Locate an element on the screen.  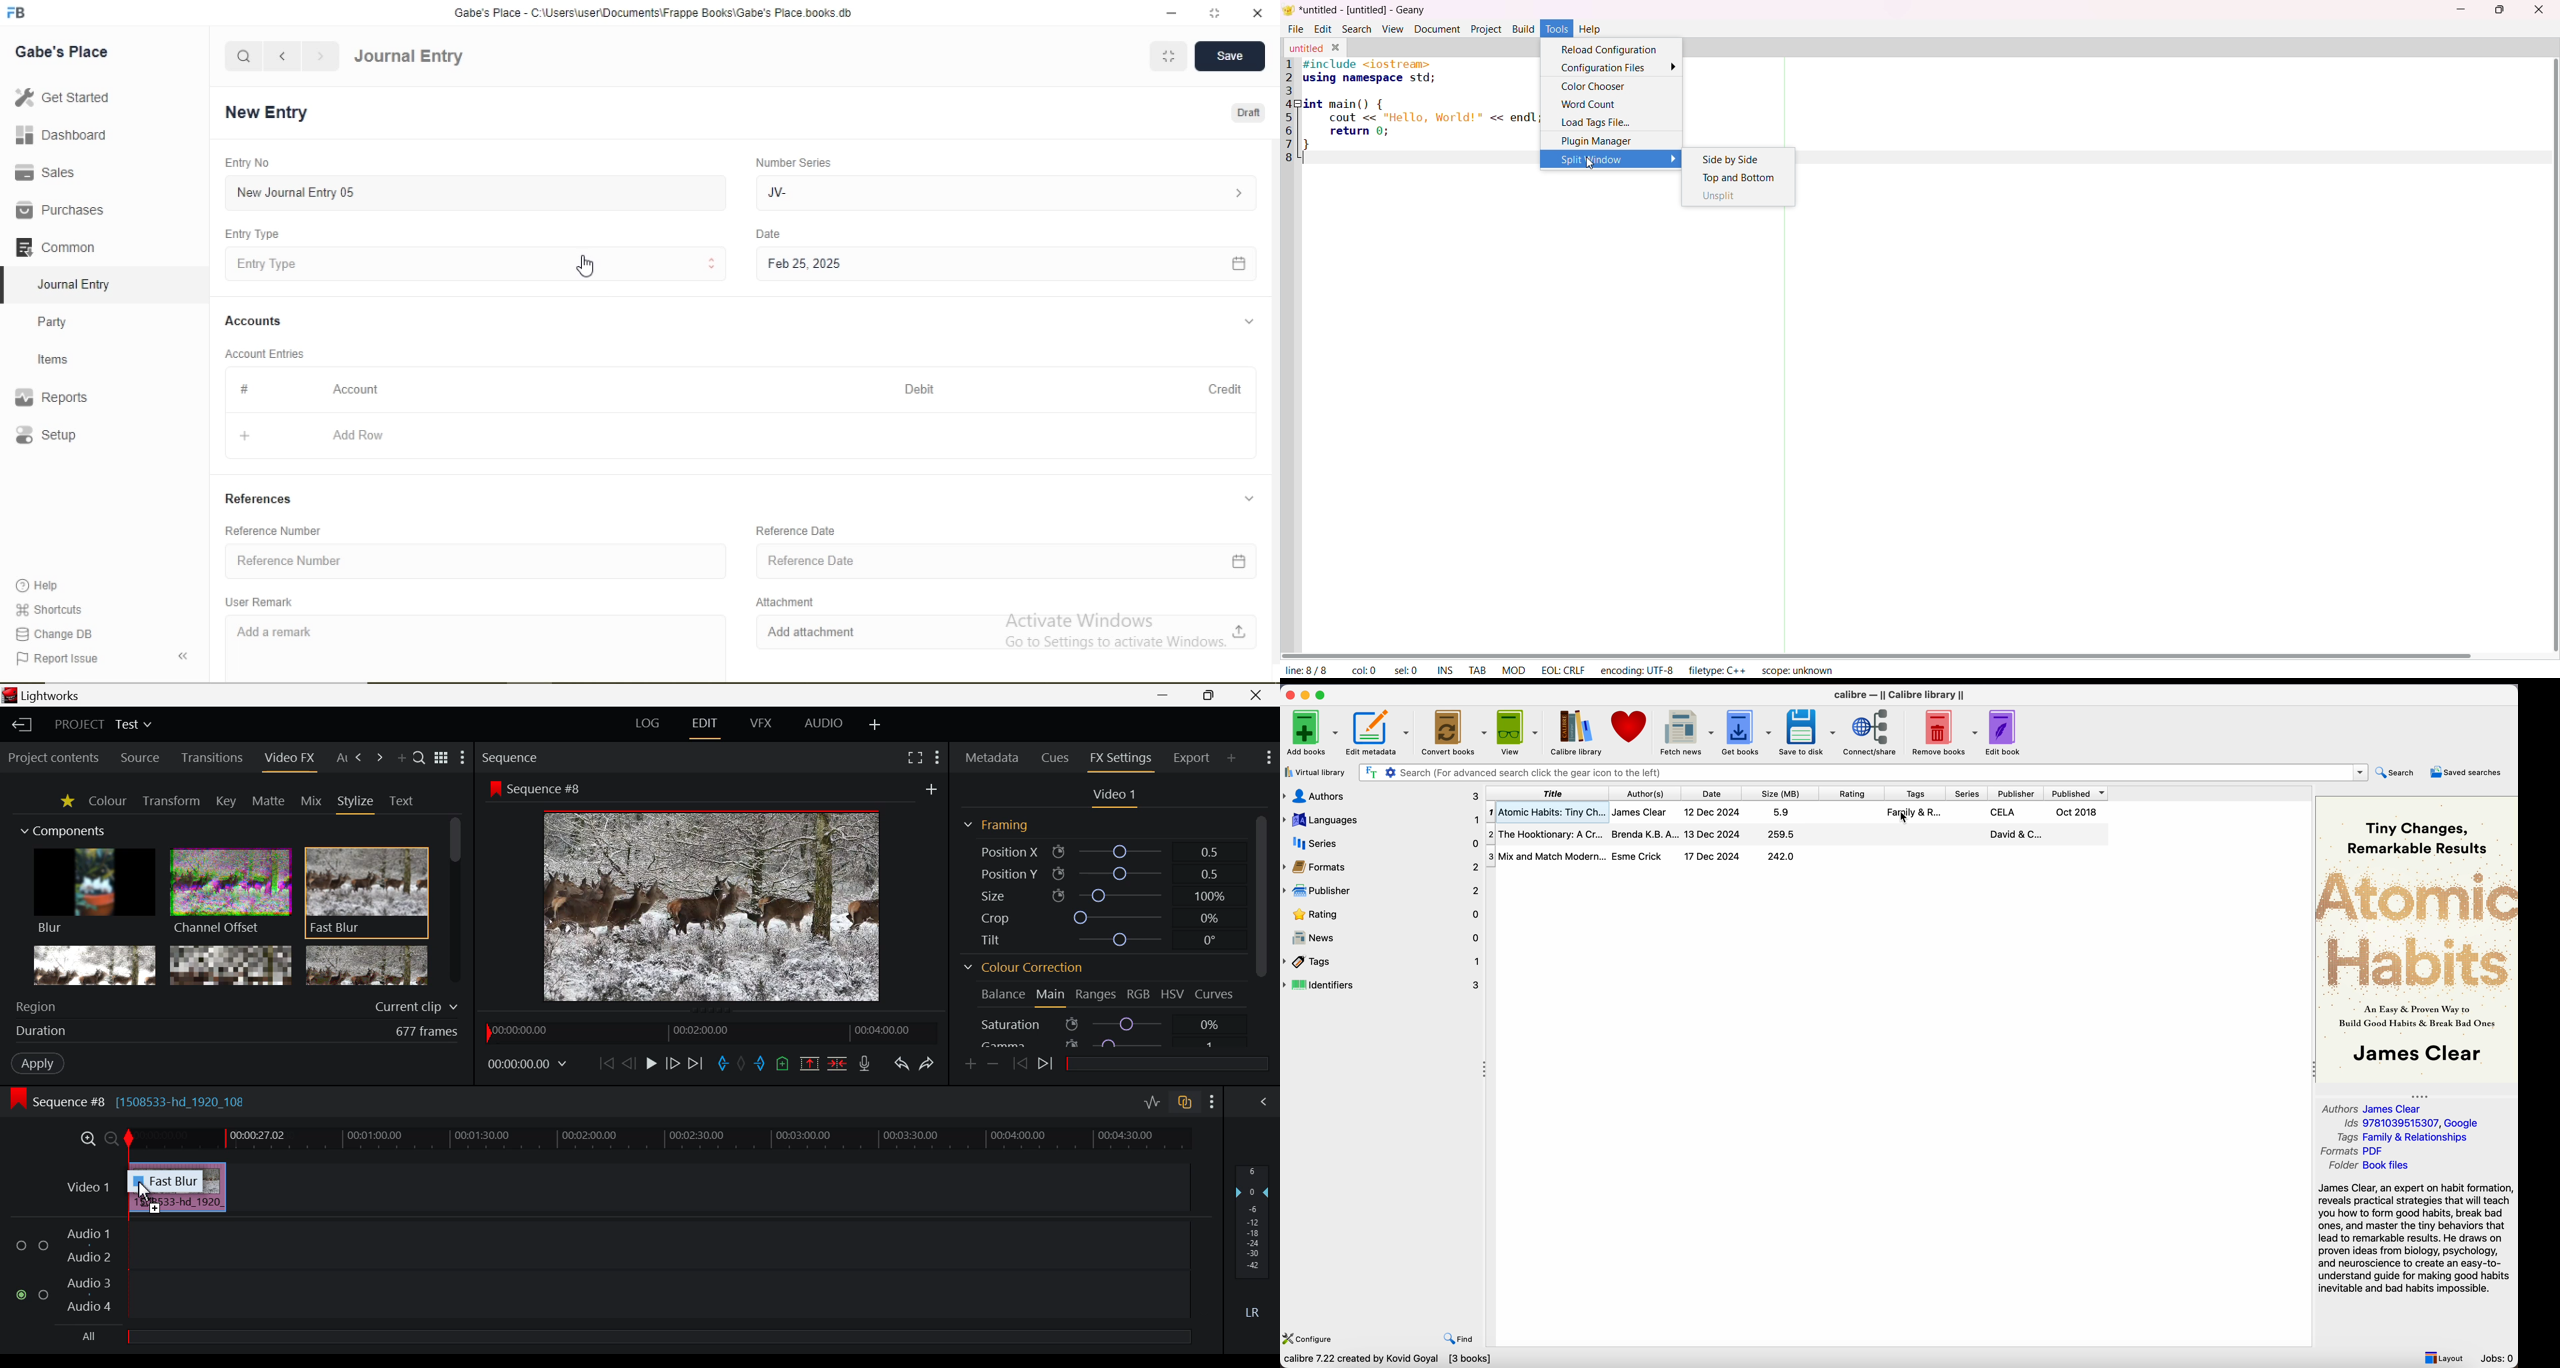
Reports is located at coordinates (61, 398).